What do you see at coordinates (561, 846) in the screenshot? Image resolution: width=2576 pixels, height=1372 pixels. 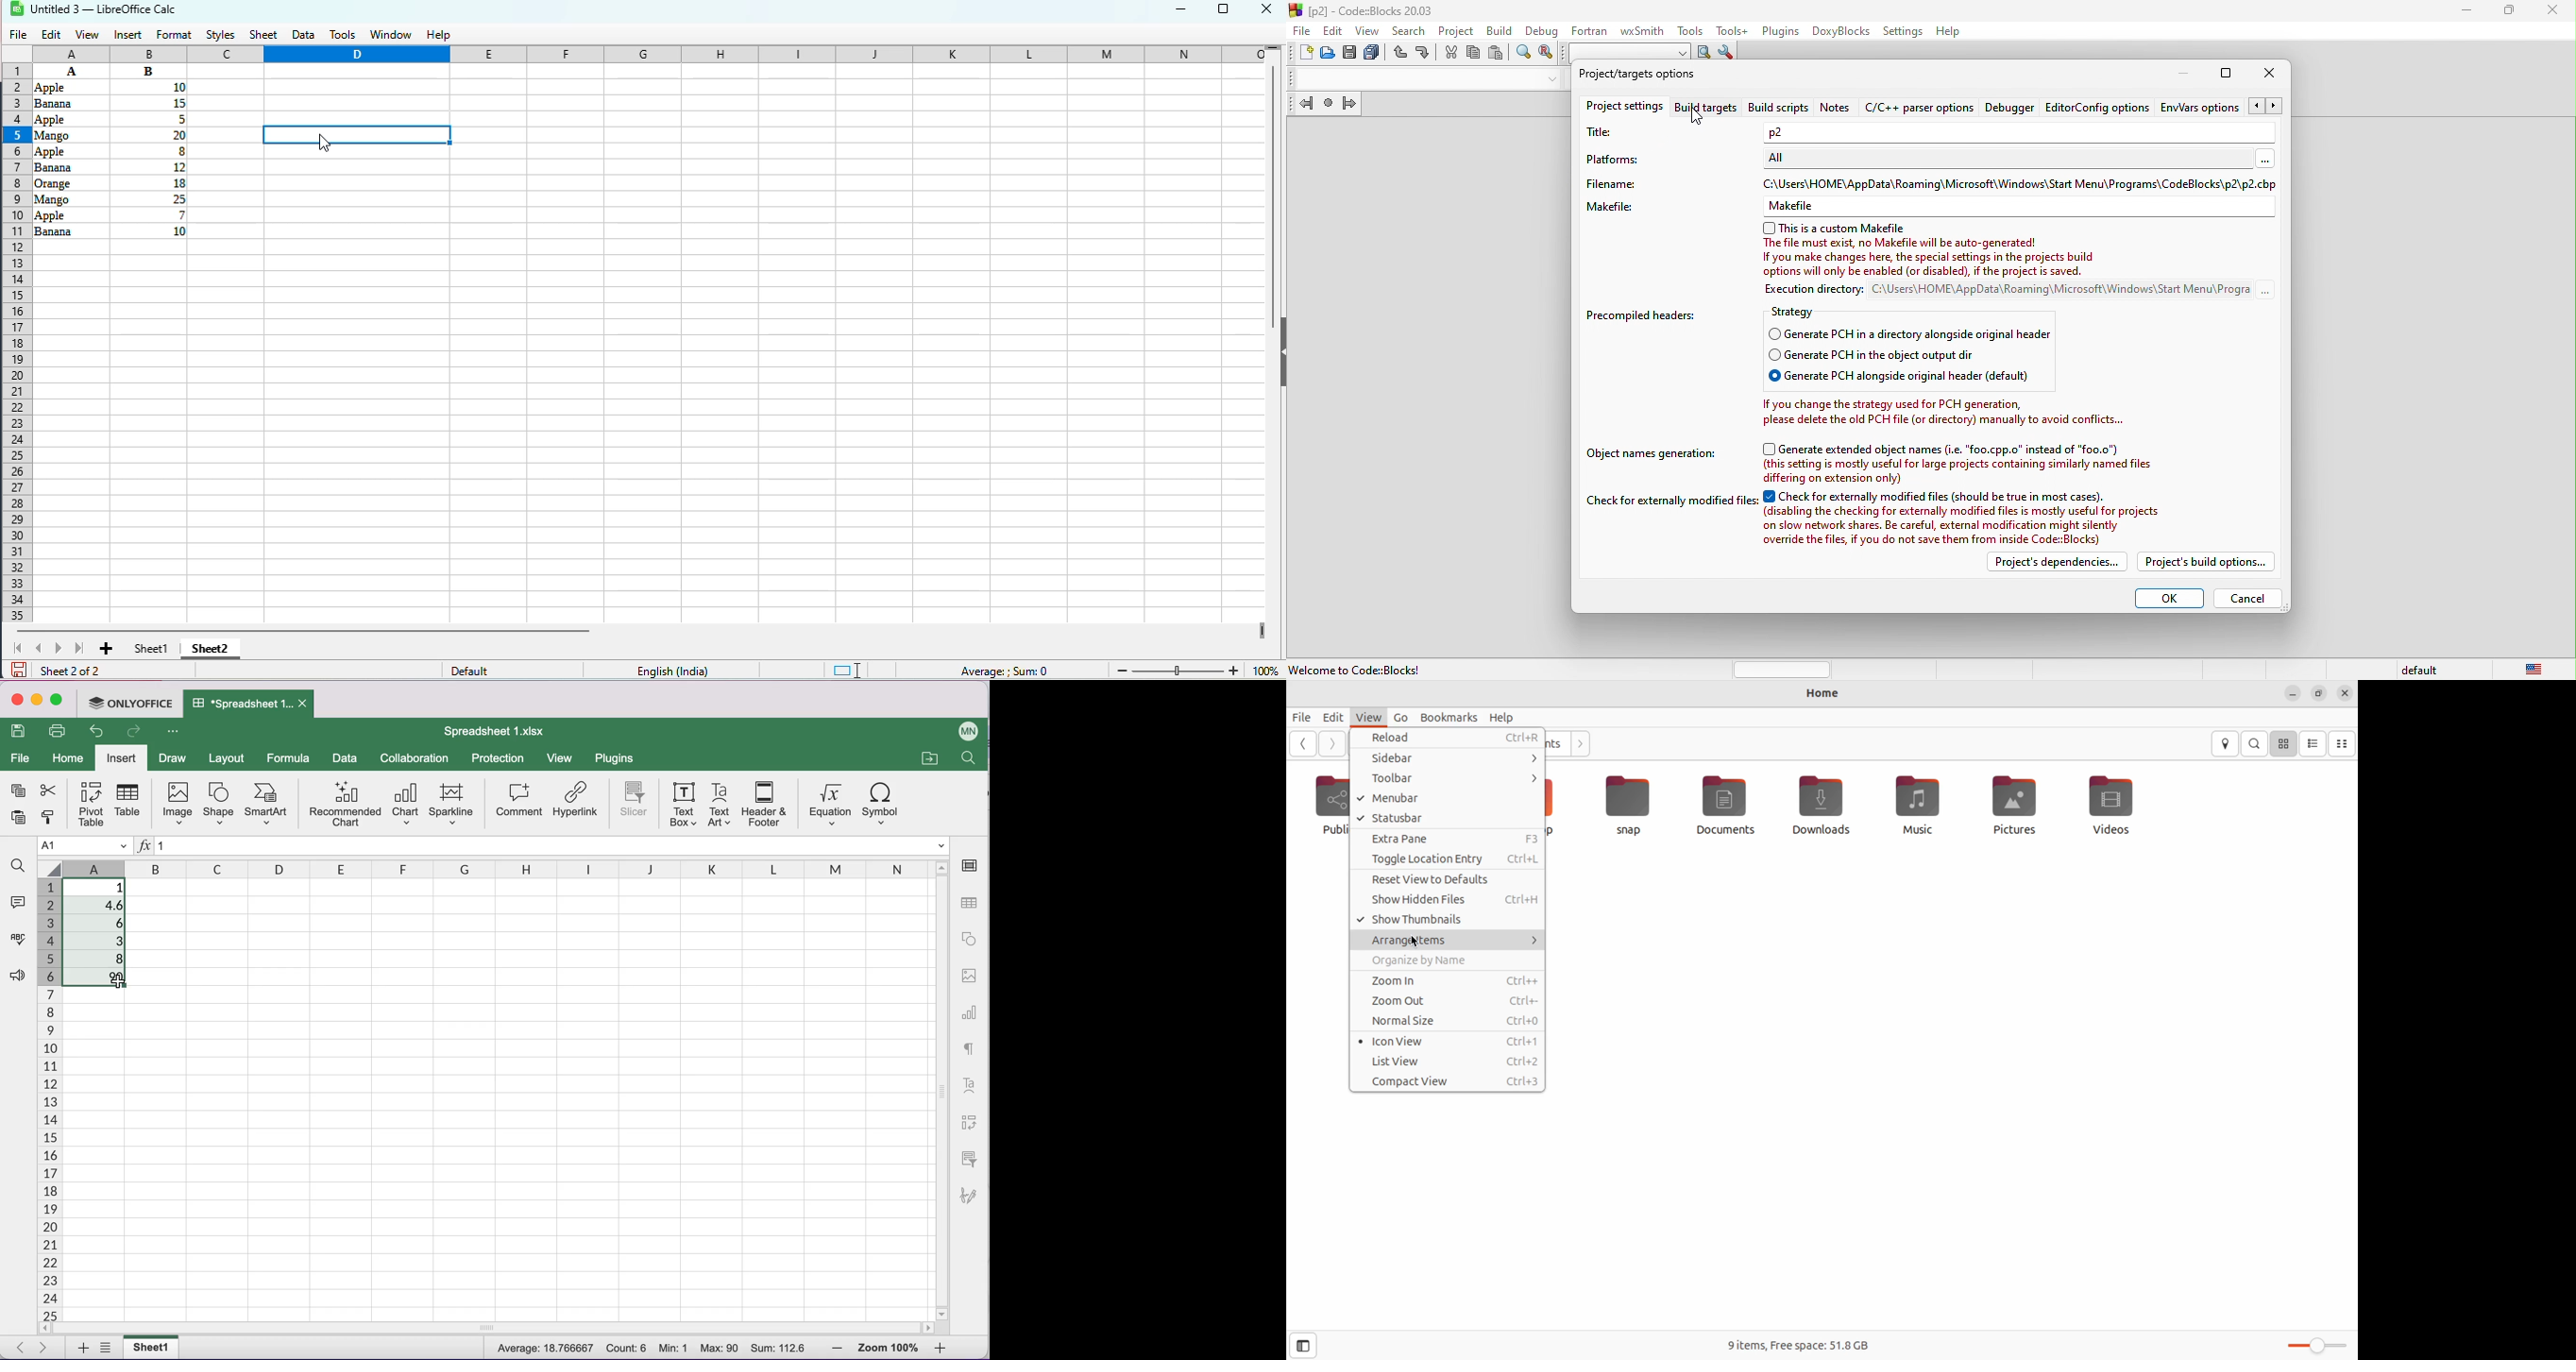 I see `Formula bar` at bounding box center [561, 846].